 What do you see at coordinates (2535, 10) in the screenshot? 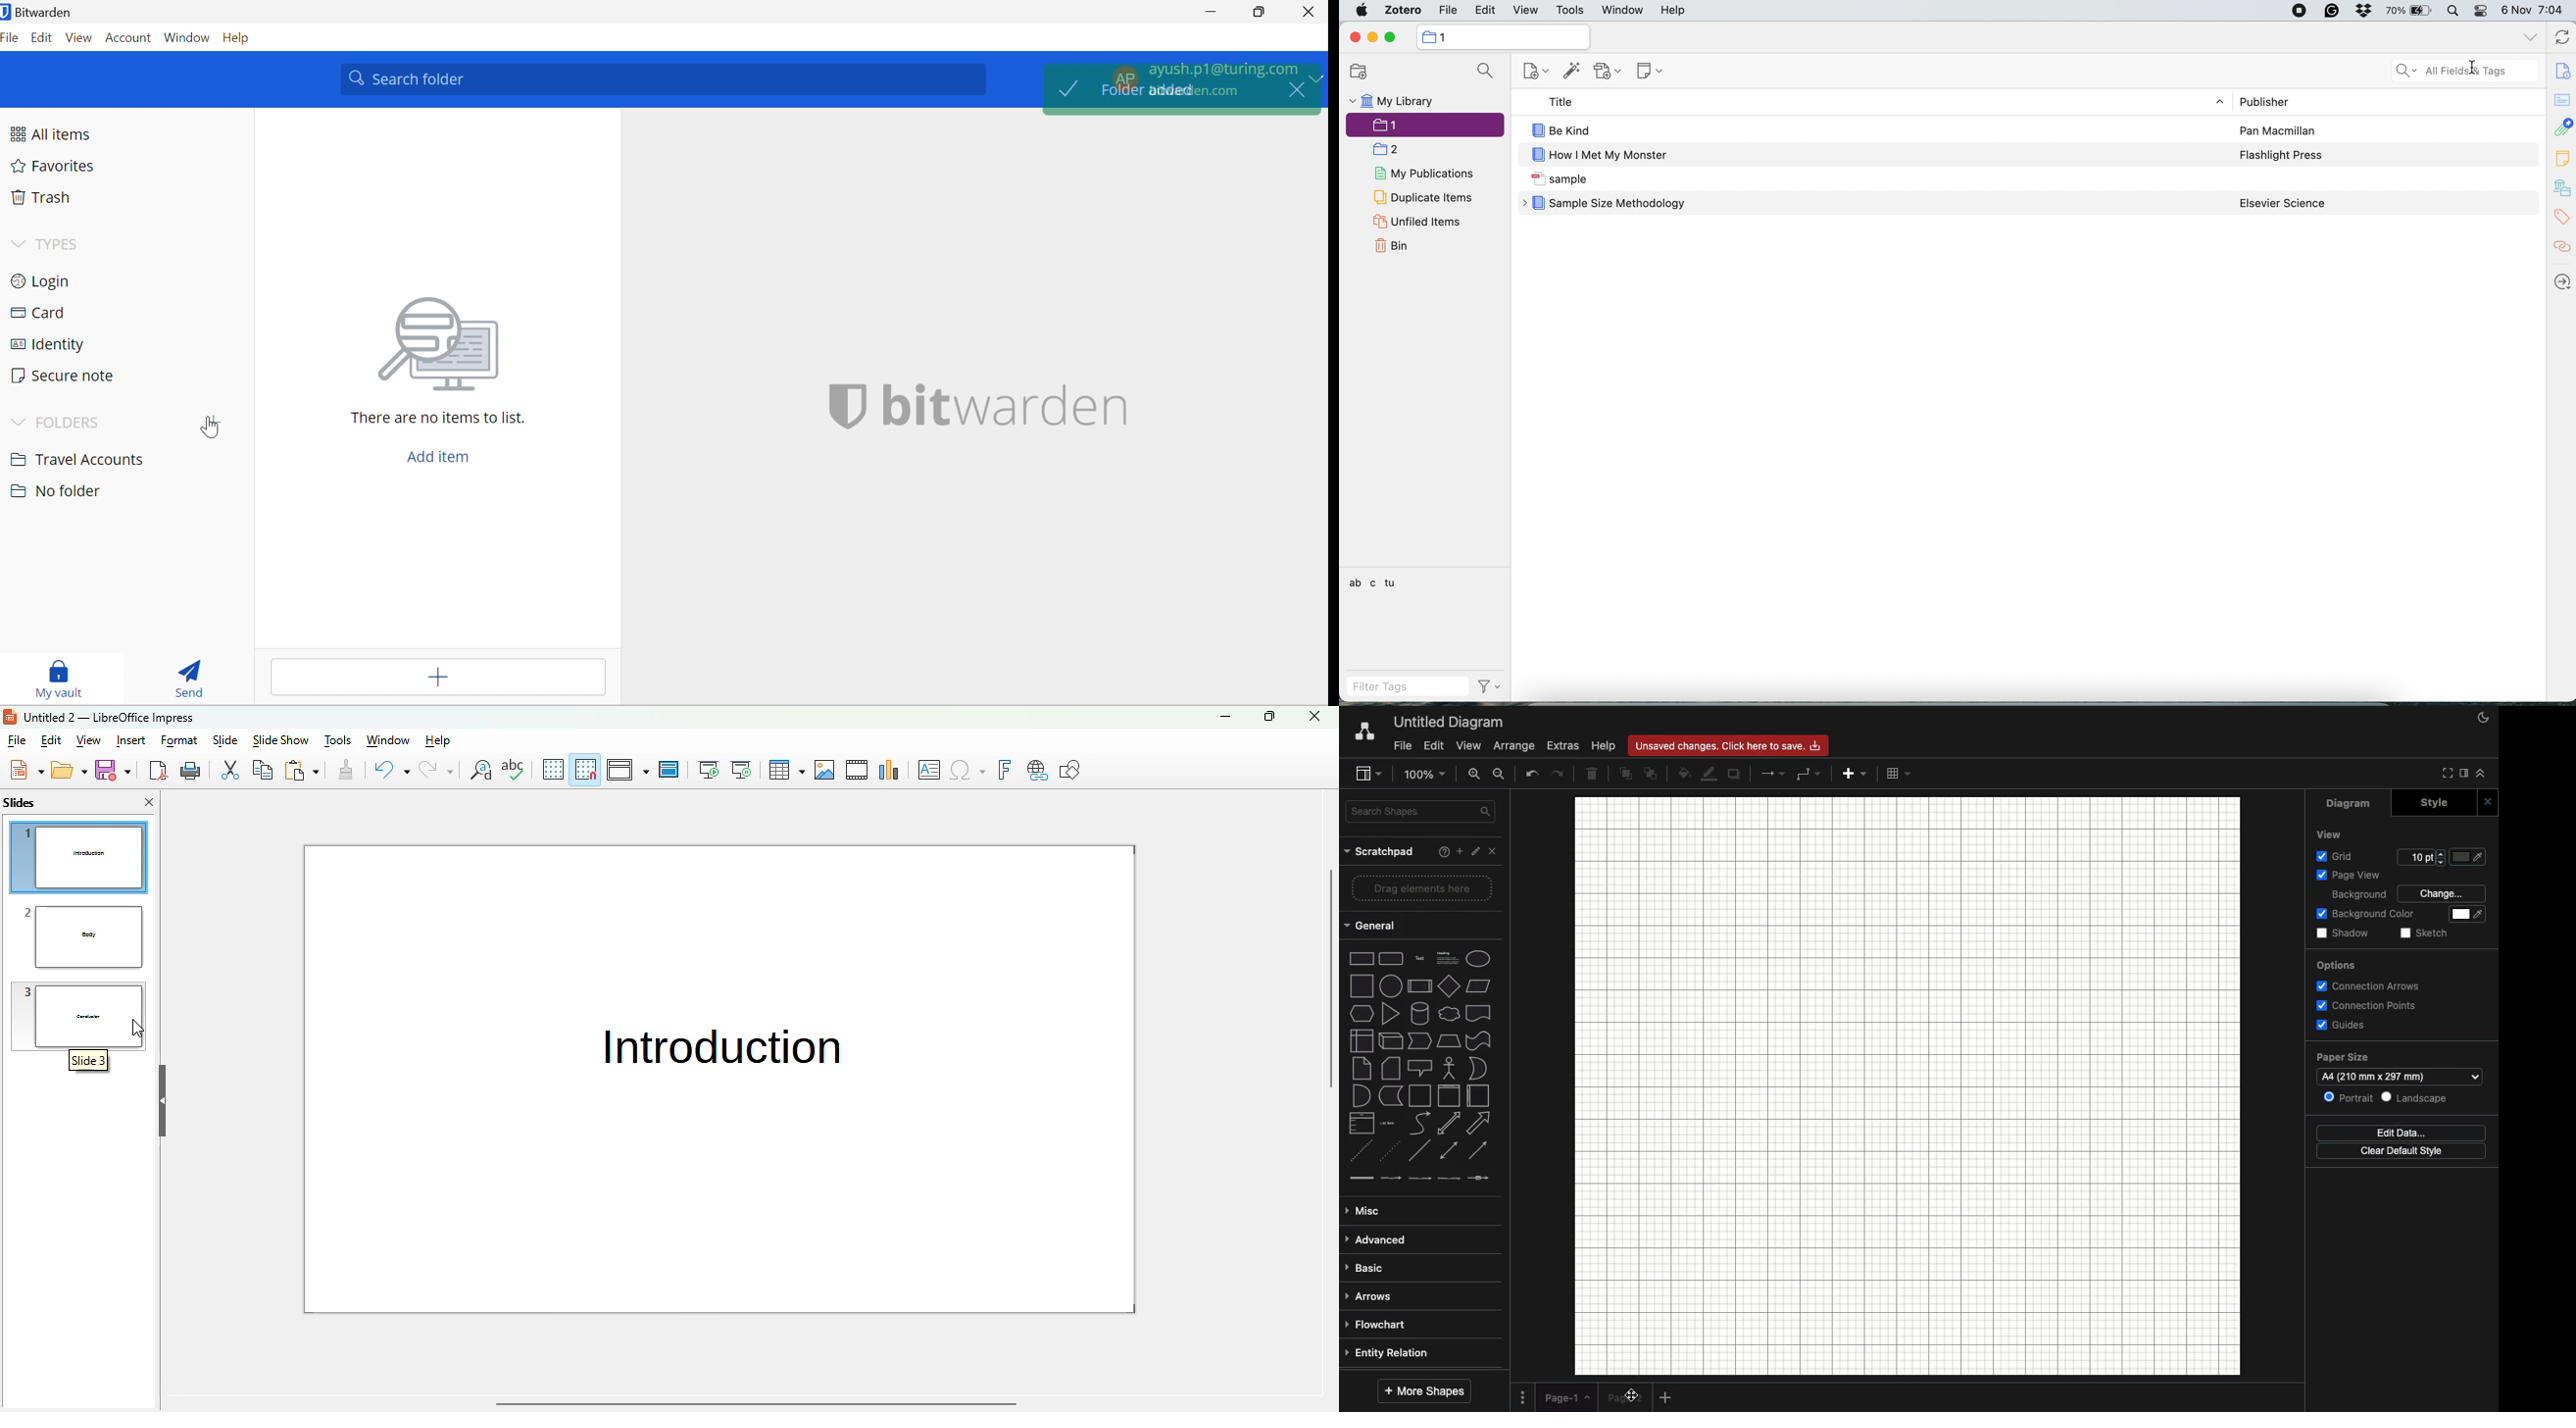
I see `6 Nov 7:04` at bounding box center [2535, 10].